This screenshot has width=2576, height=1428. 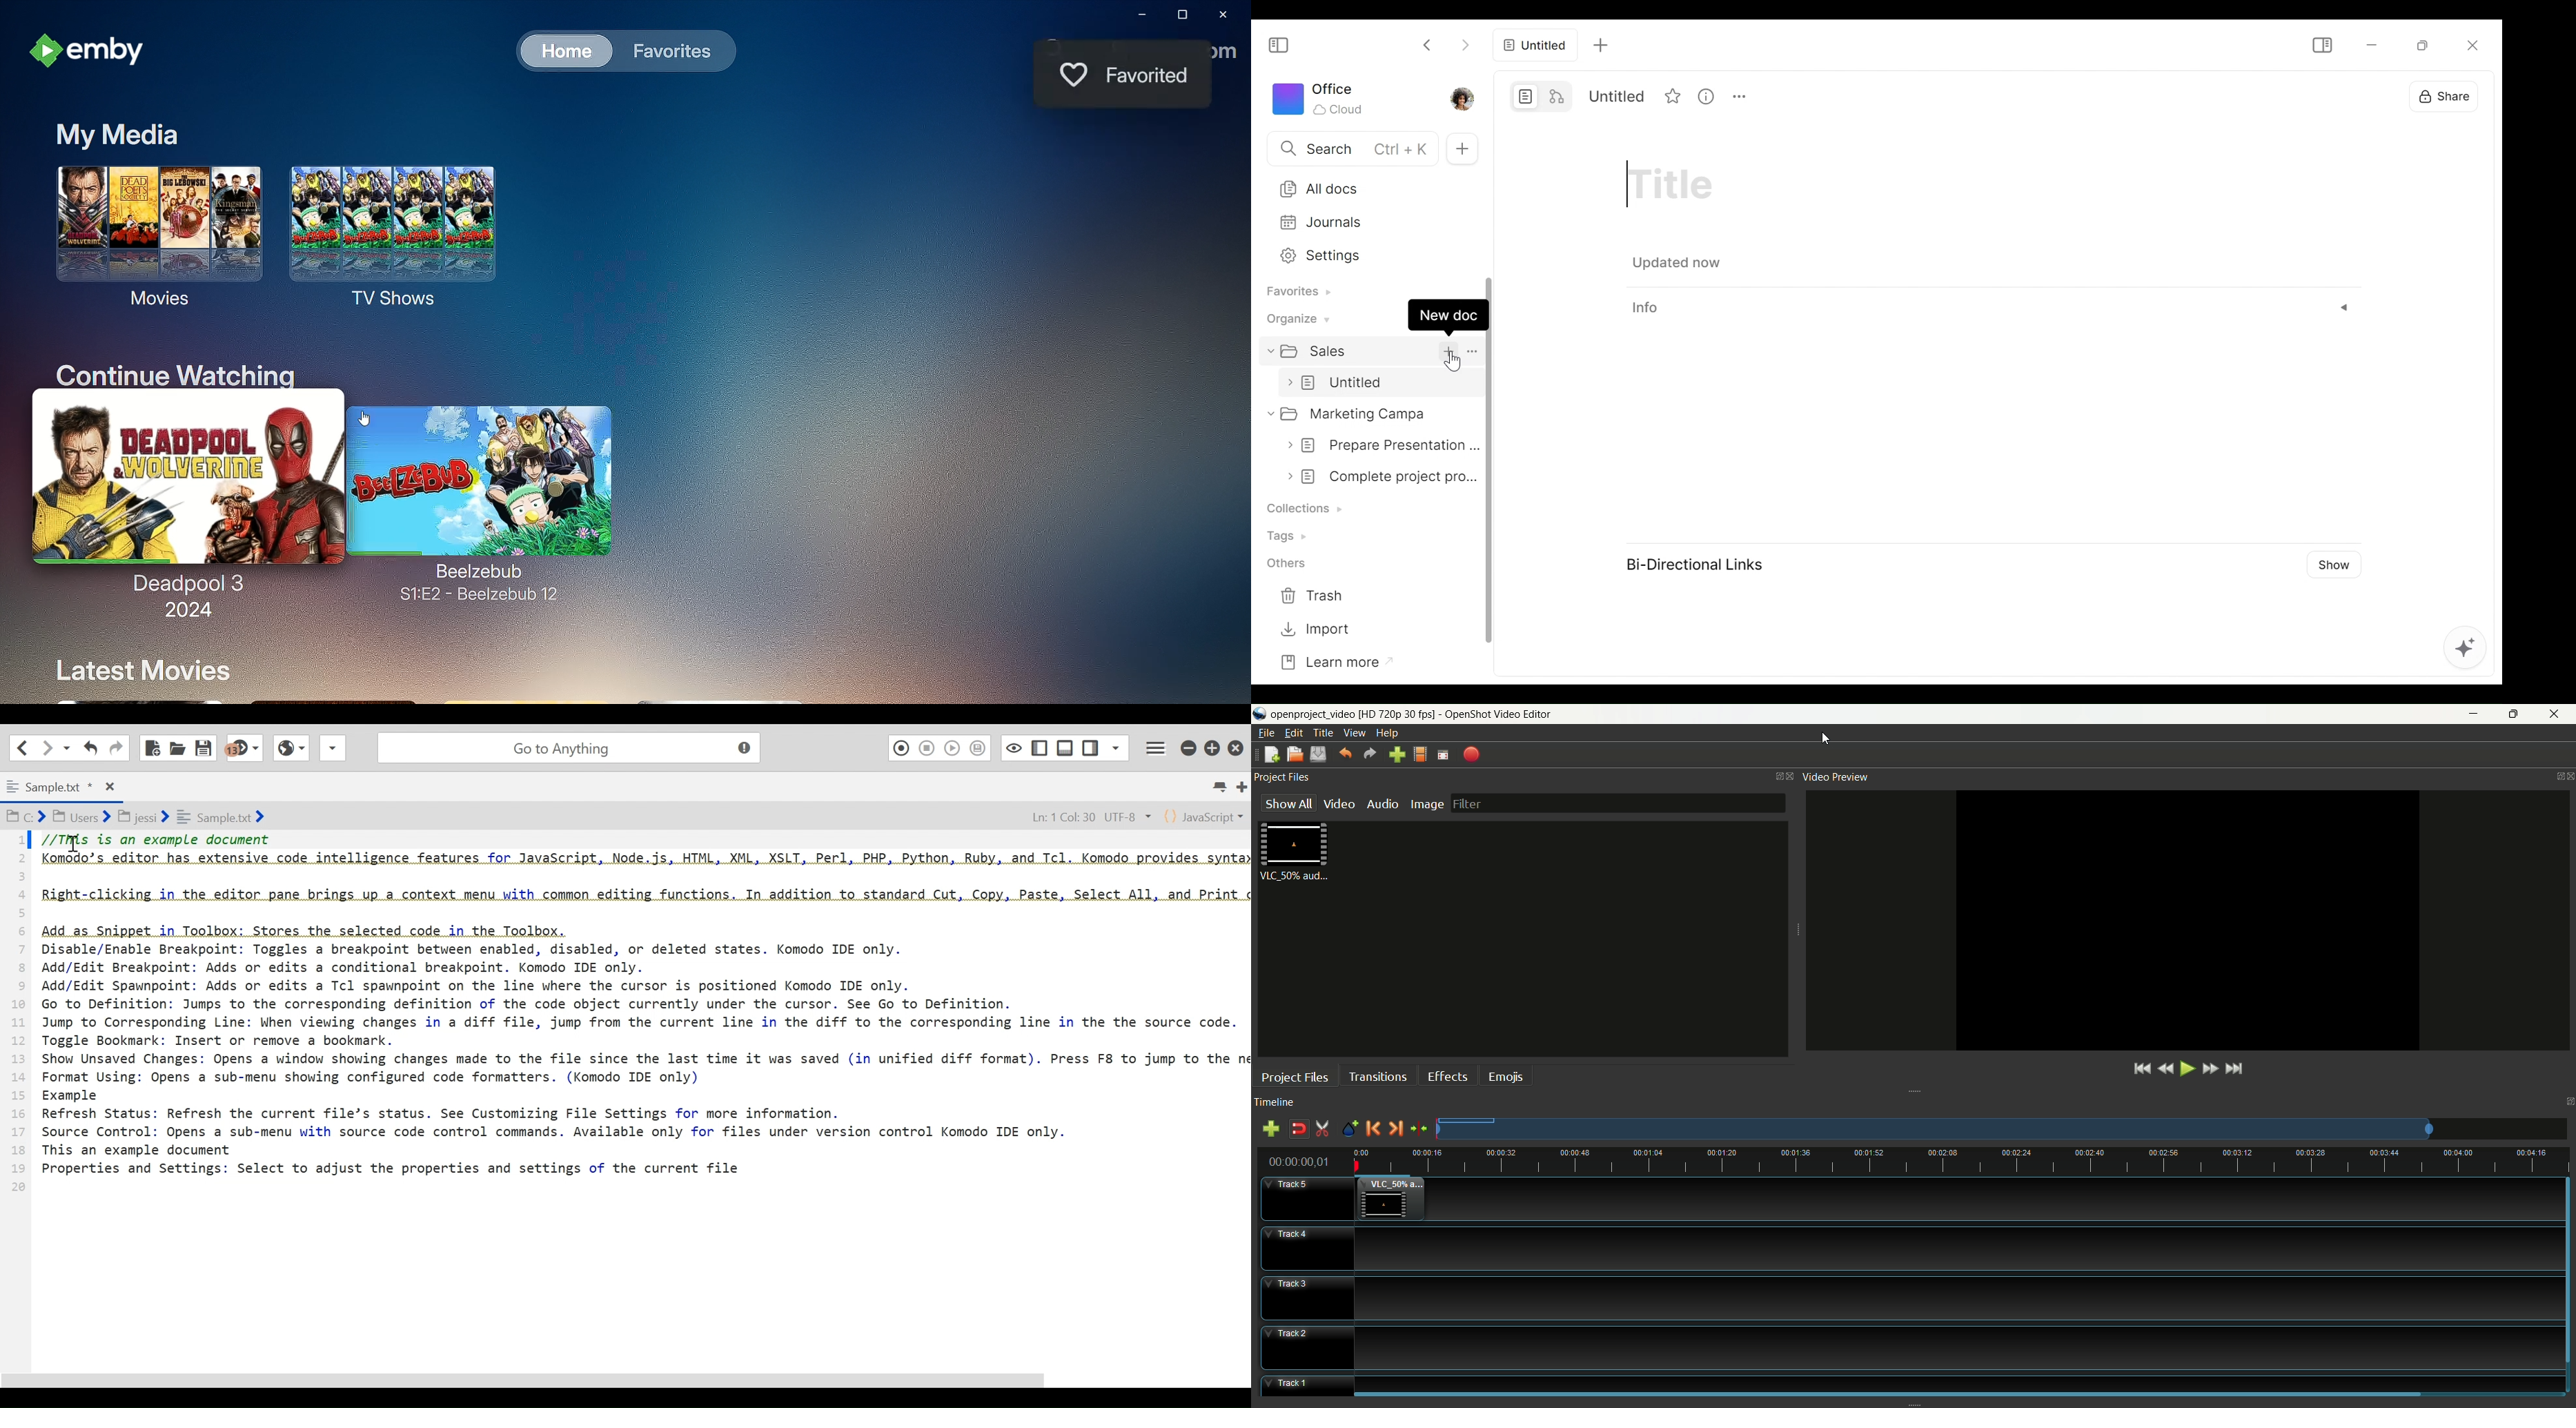 What do you see at coordinates (1618, 803) in the screenshot?
I see `filter` at bounding box center [1618, 803].